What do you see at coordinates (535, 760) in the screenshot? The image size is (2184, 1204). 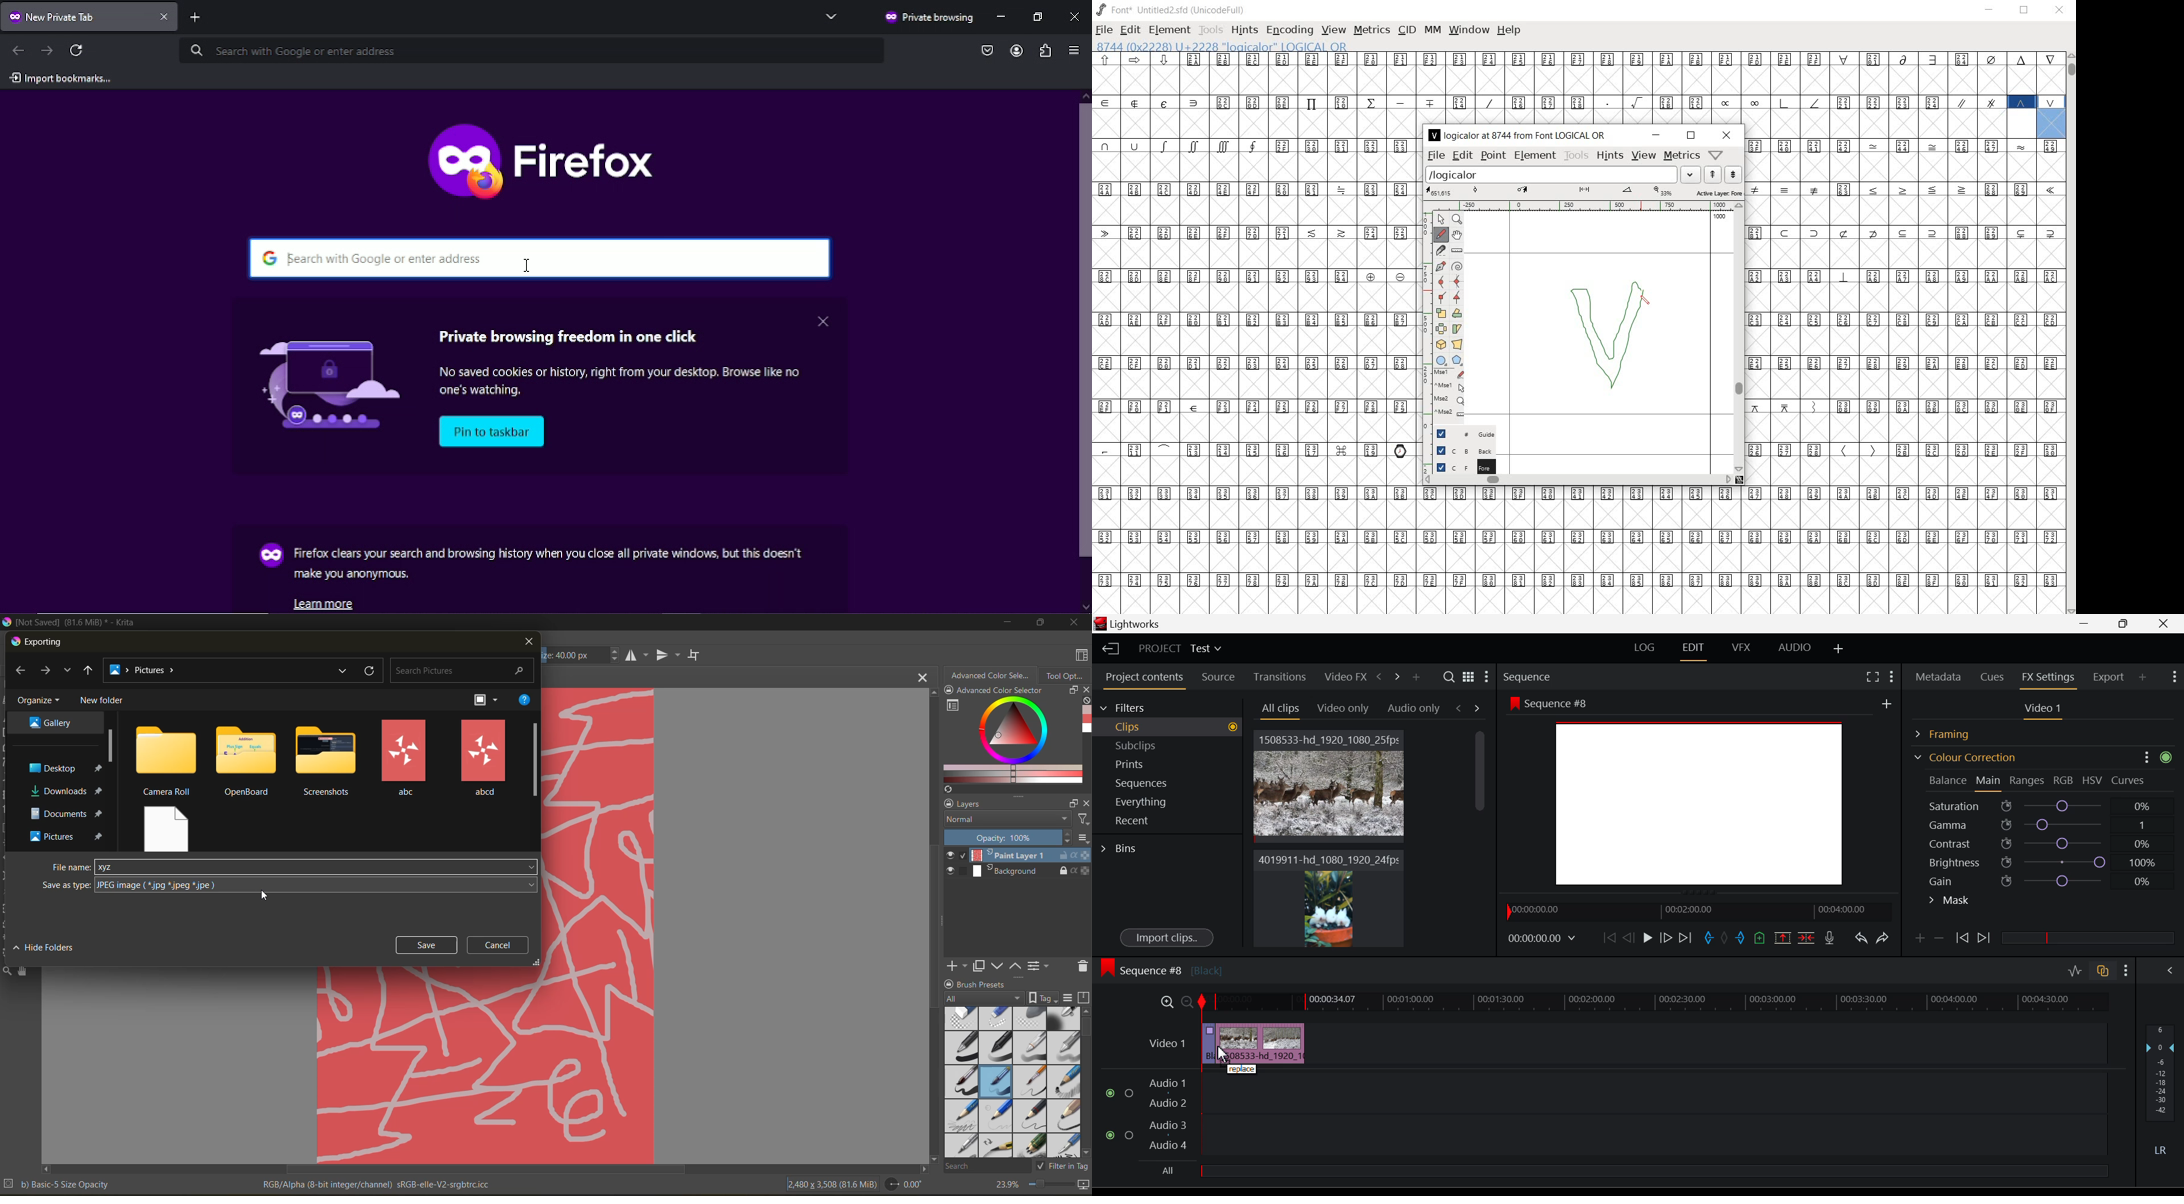 I see `vertical scroll bar` at bounding box center [535, 760].